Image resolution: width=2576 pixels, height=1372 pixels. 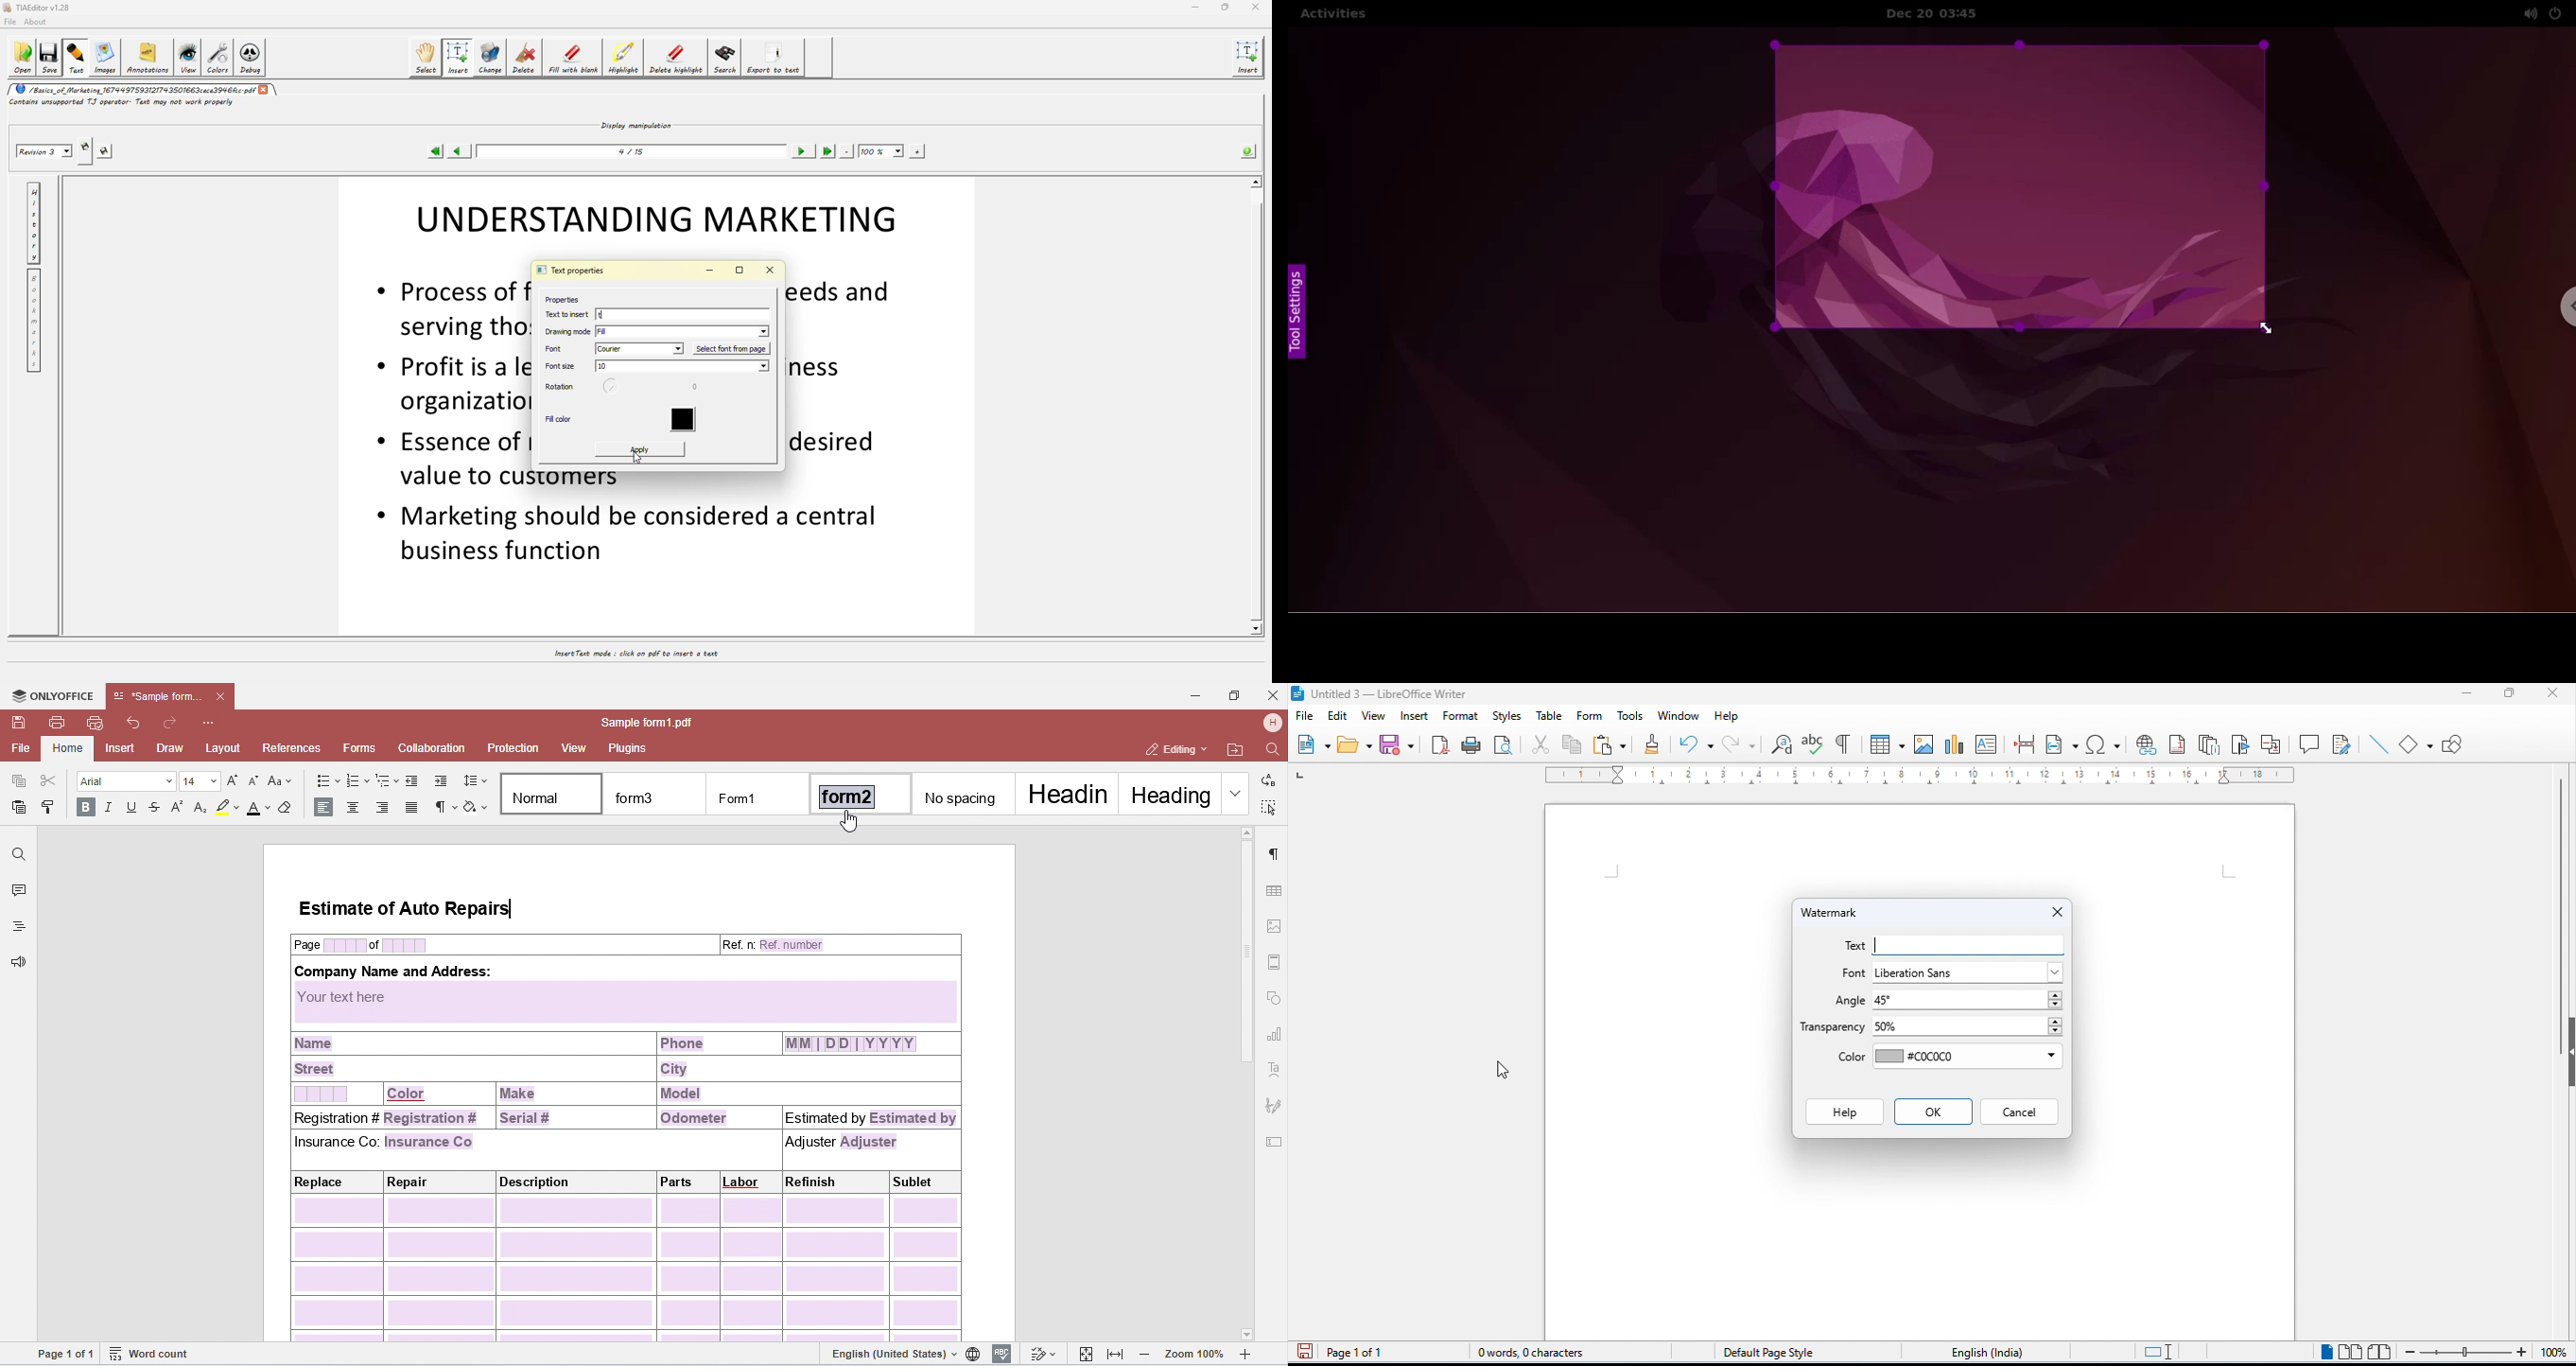 What do you see at coordinates (1968, 1059) in the screenshot?
I see `select color` at bounding box center [1968, 1059].